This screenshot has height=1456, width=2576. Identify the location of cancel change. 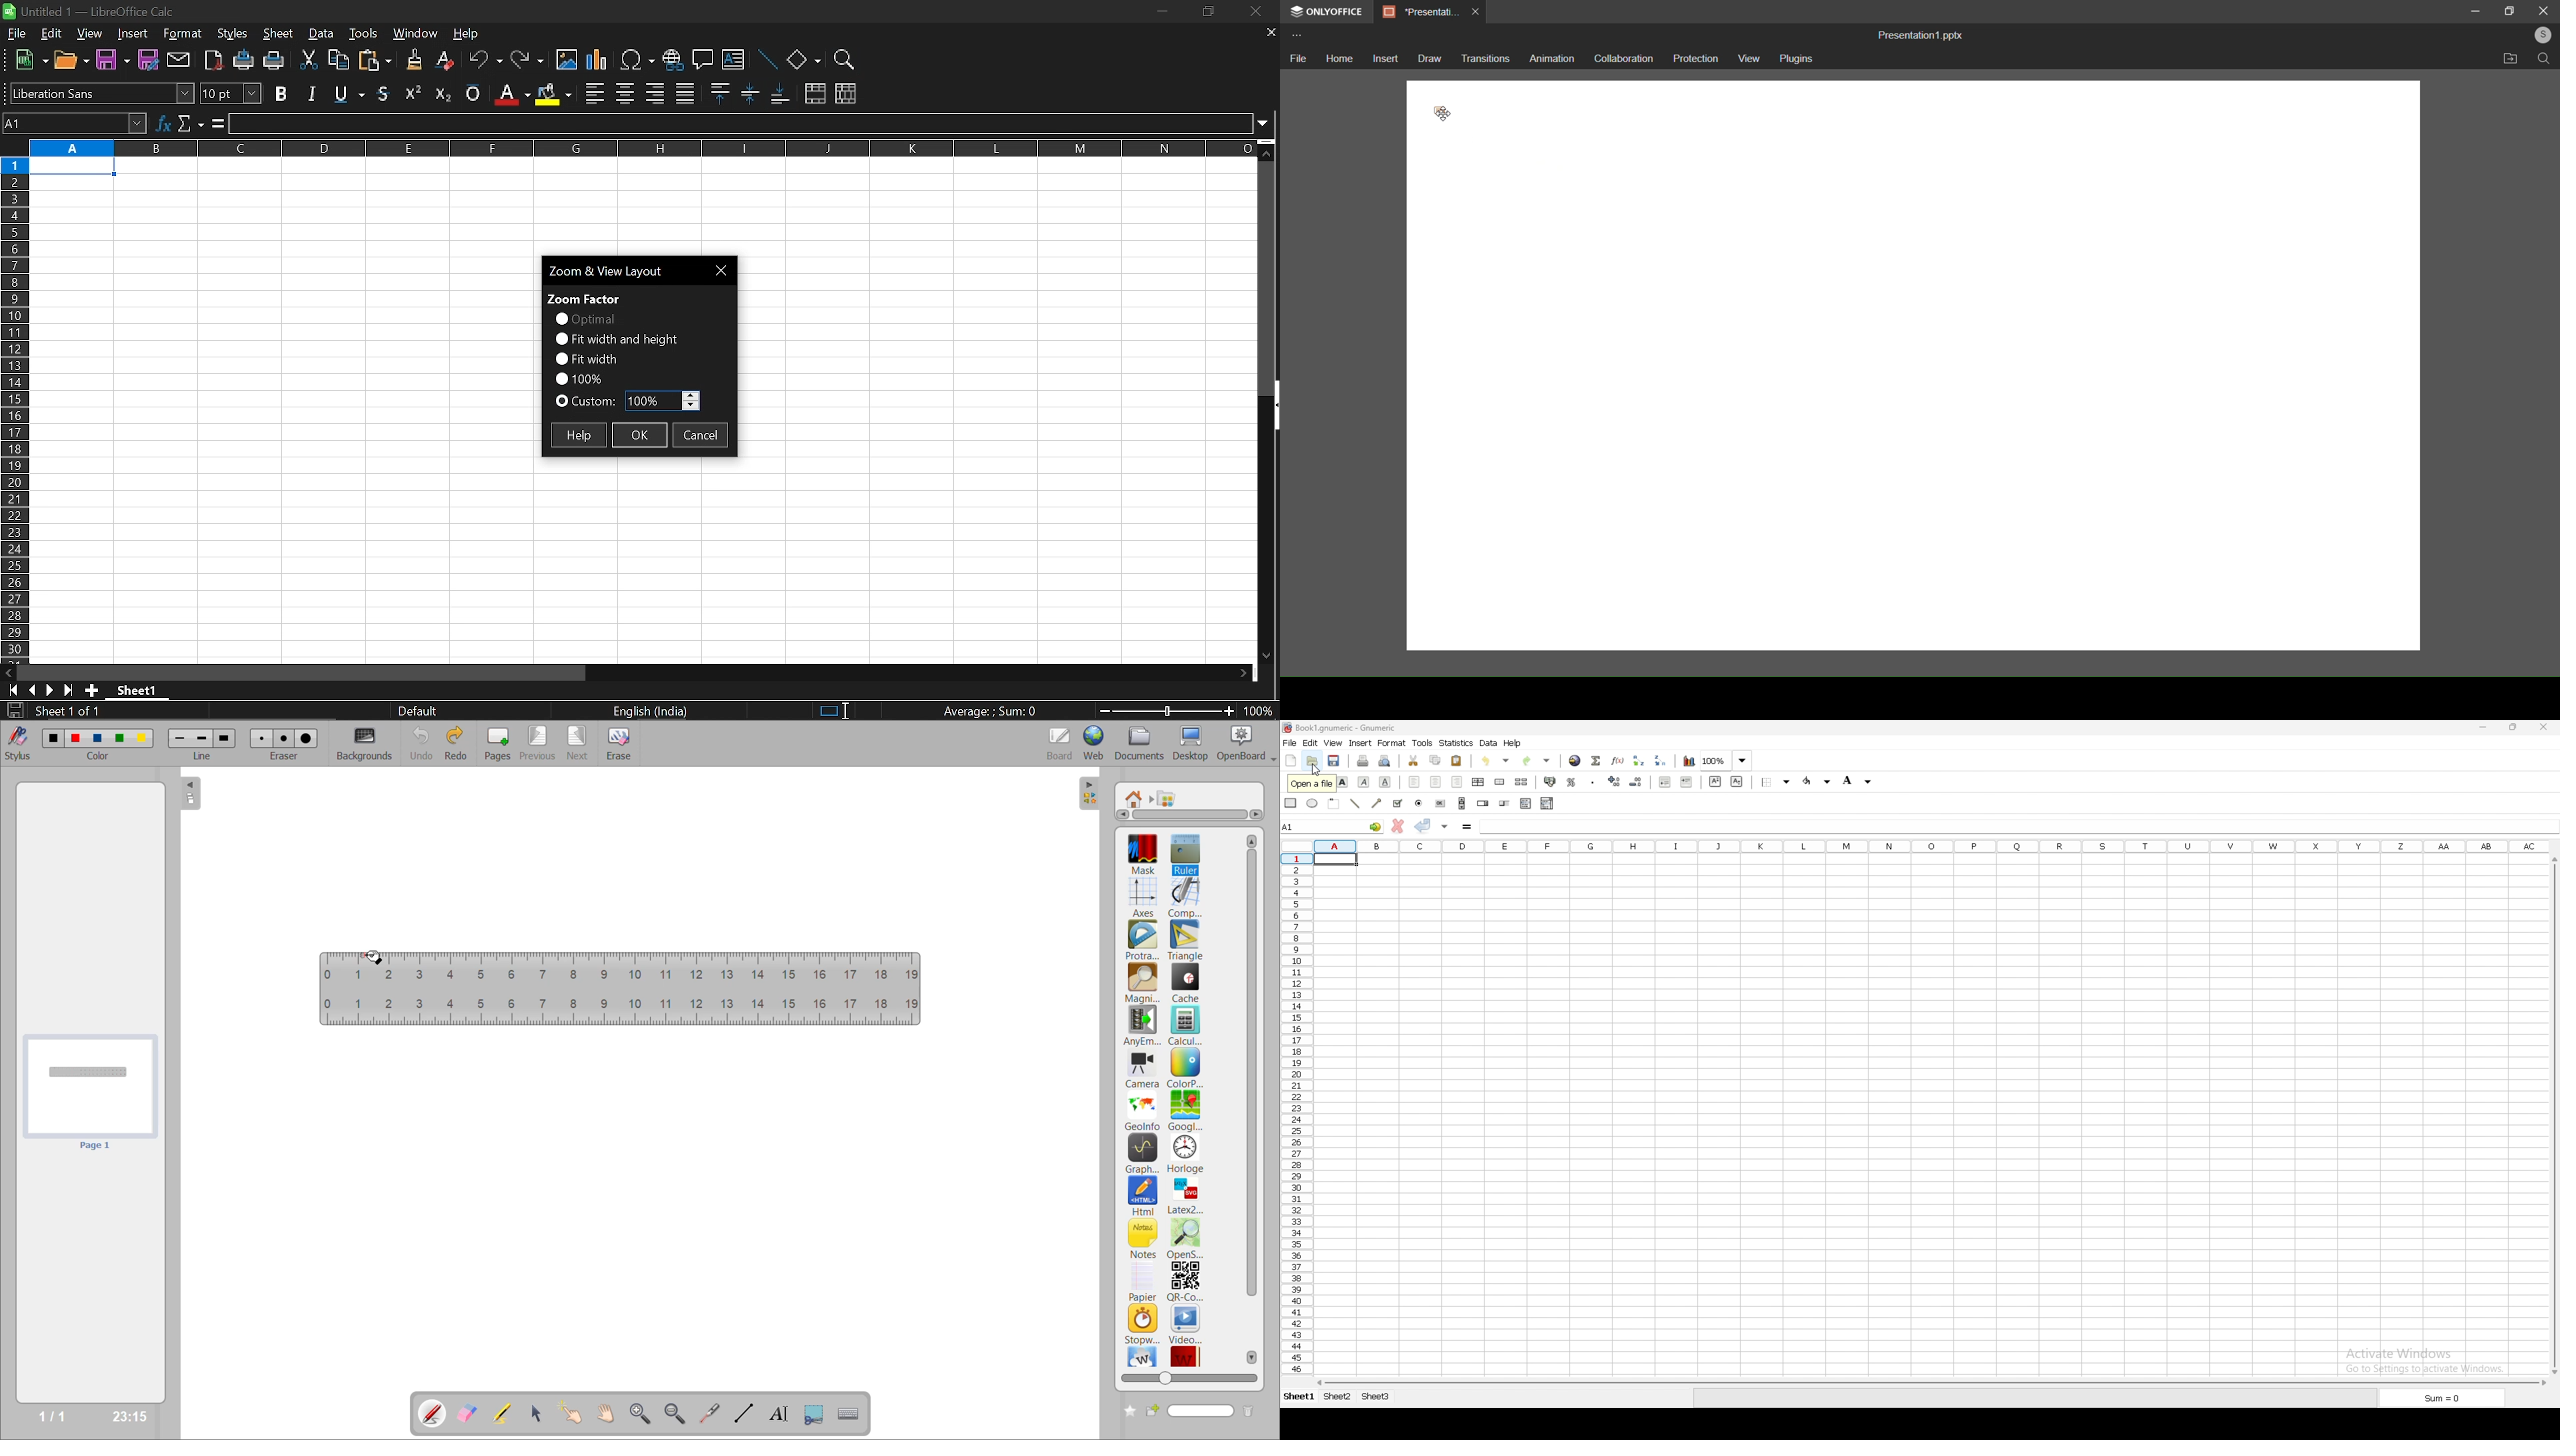
(1398, 825).